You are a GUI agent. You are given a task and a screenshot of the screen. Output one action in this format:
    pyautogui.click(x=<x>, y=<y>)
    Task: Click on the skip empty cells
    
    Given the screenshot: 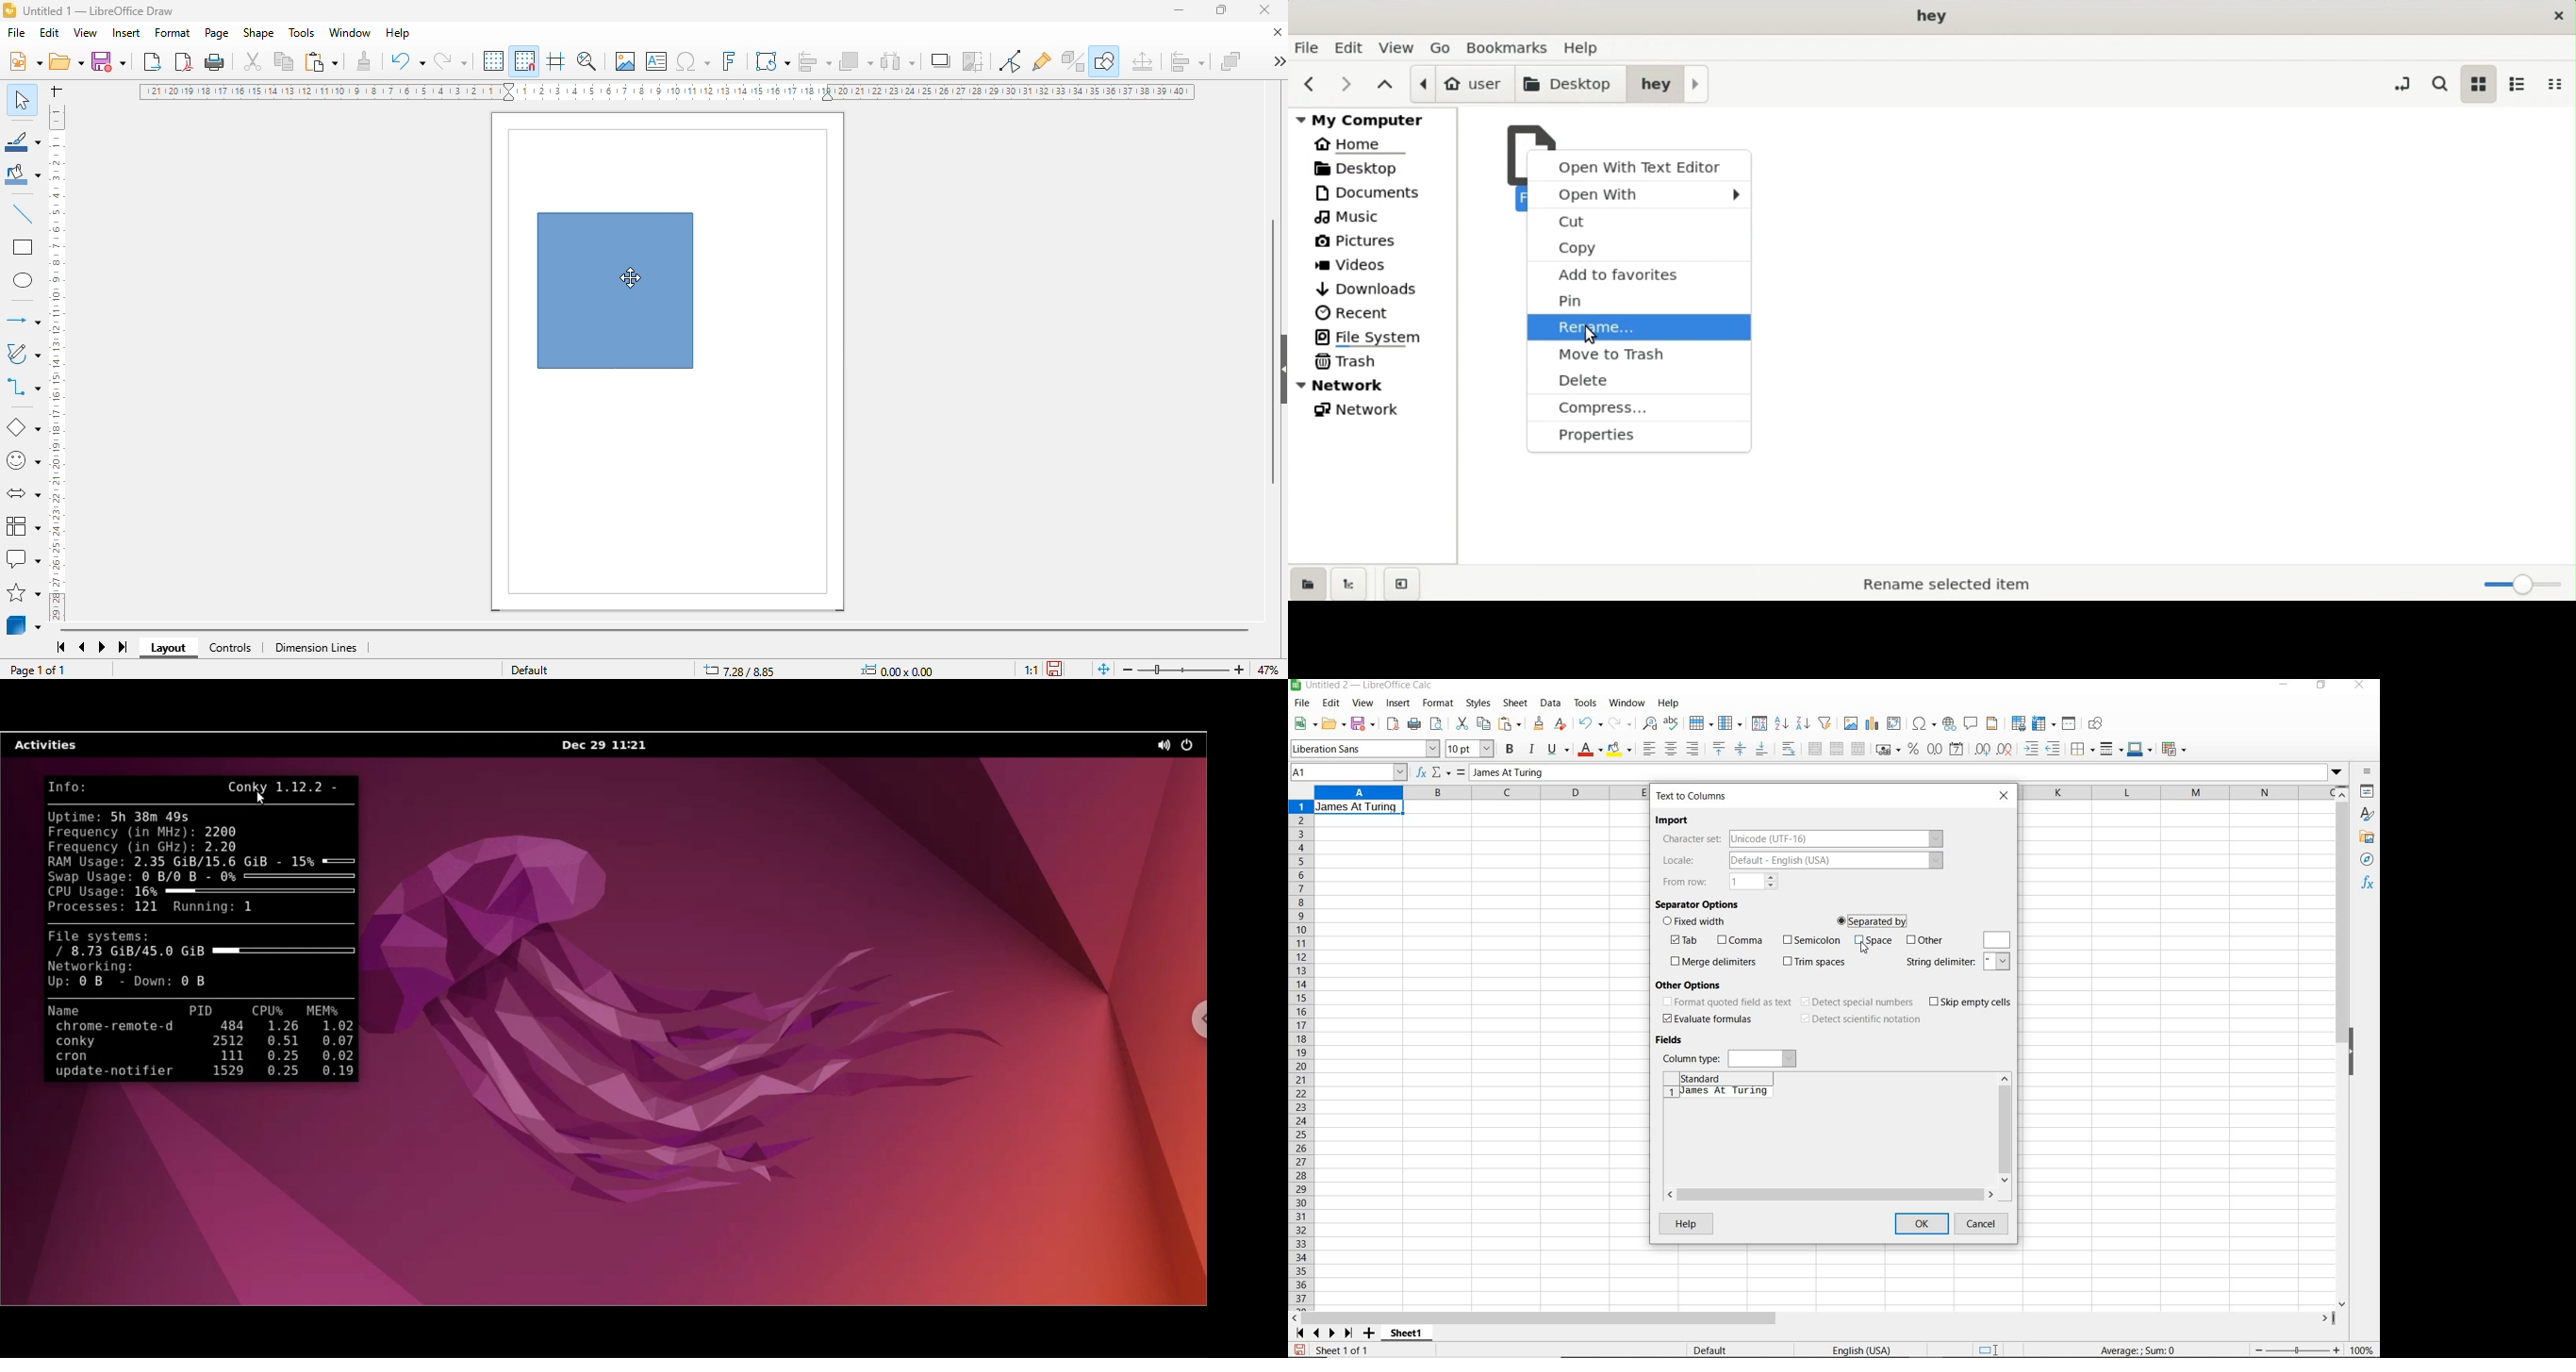 What is the action you would take?
    pyautogui.click(x=1971, y=1002)
    